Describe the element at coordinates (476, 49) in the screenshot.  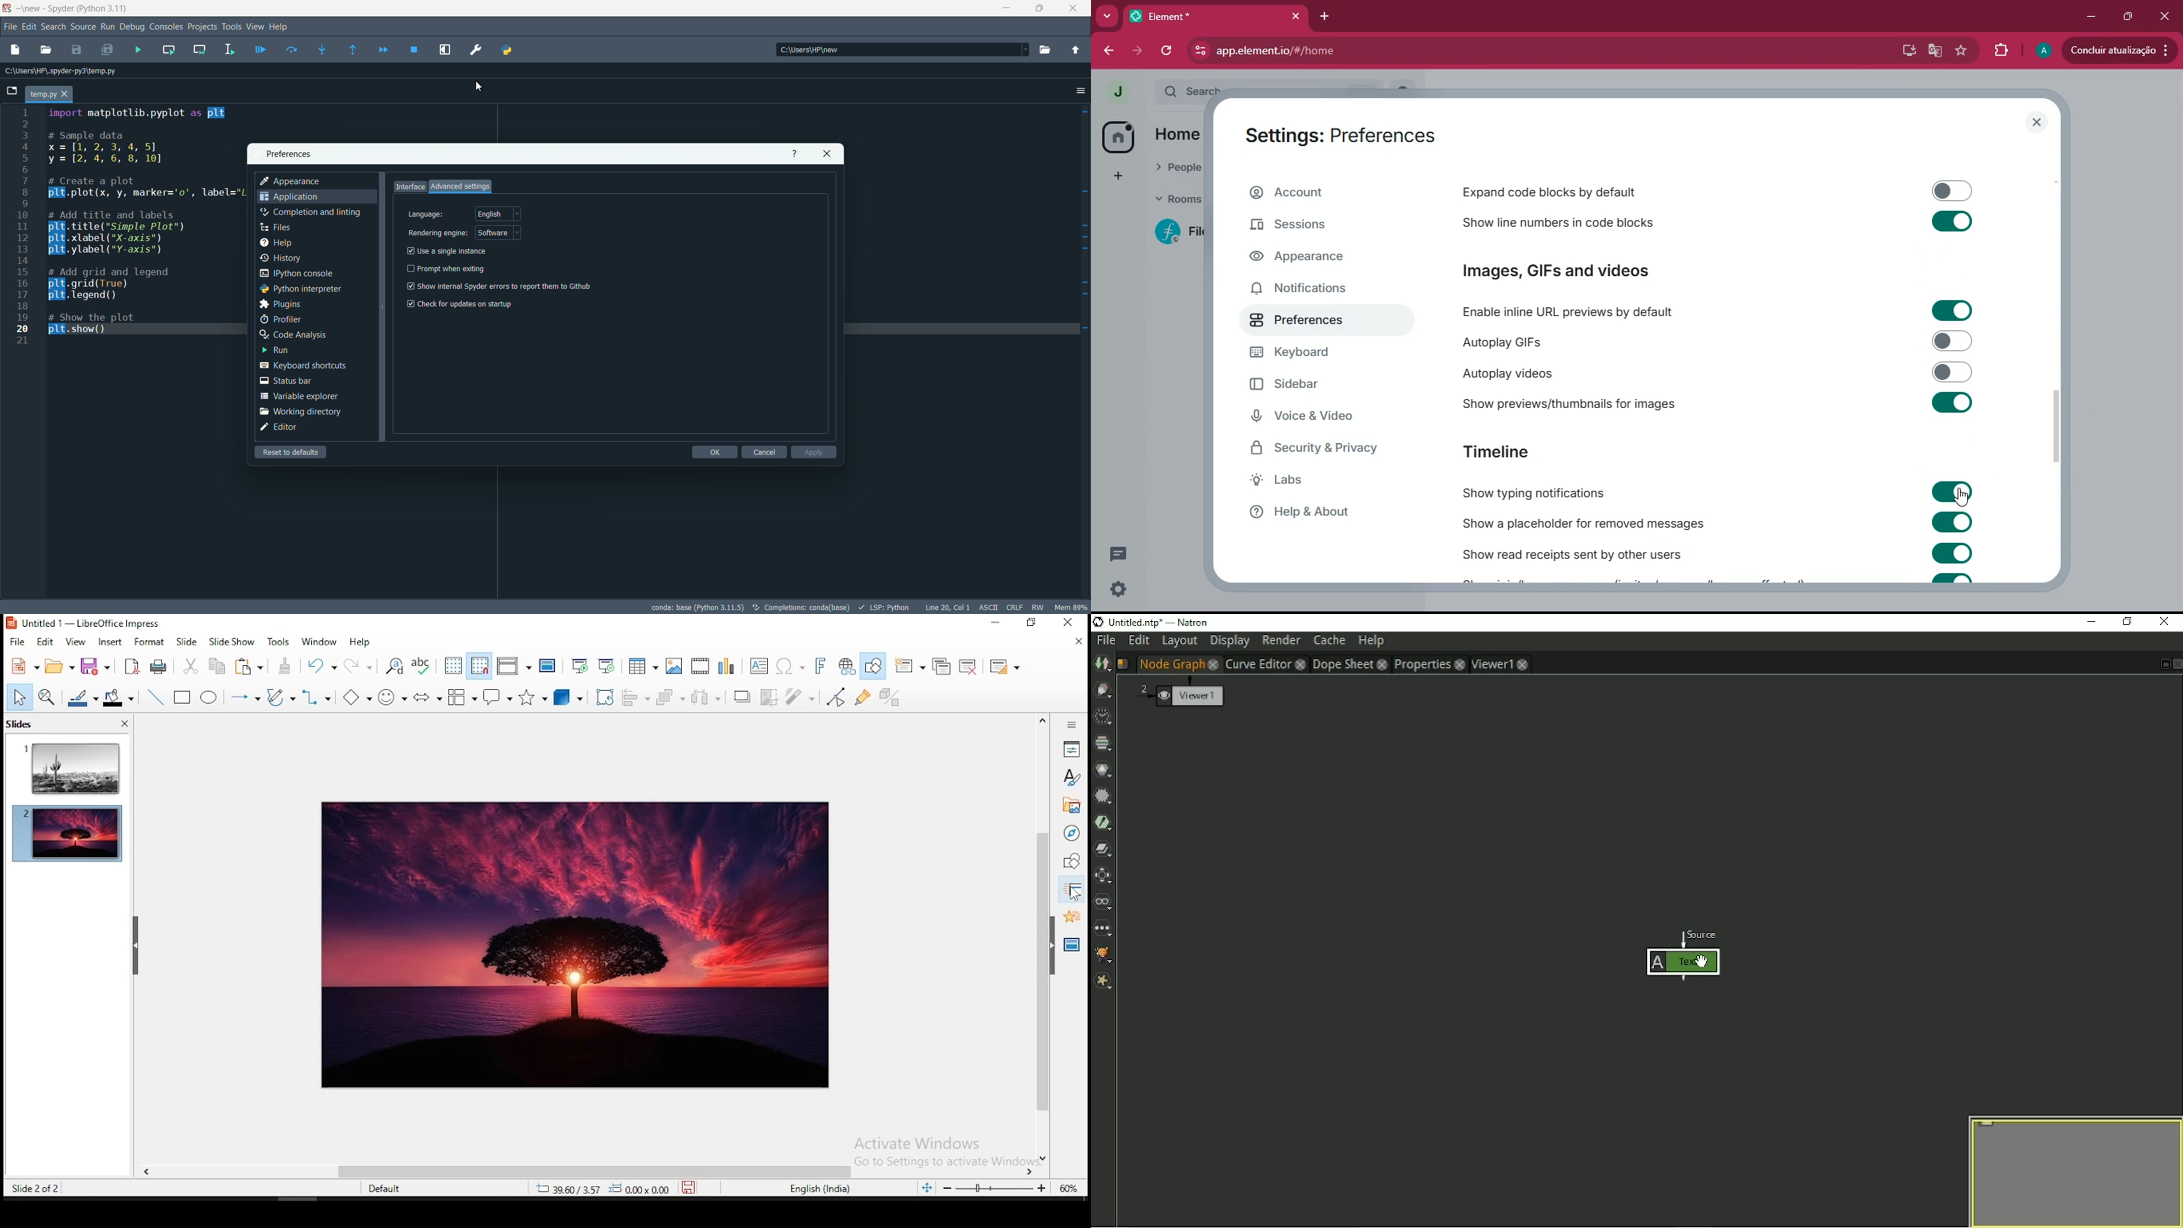
I see `preferences` at that location.